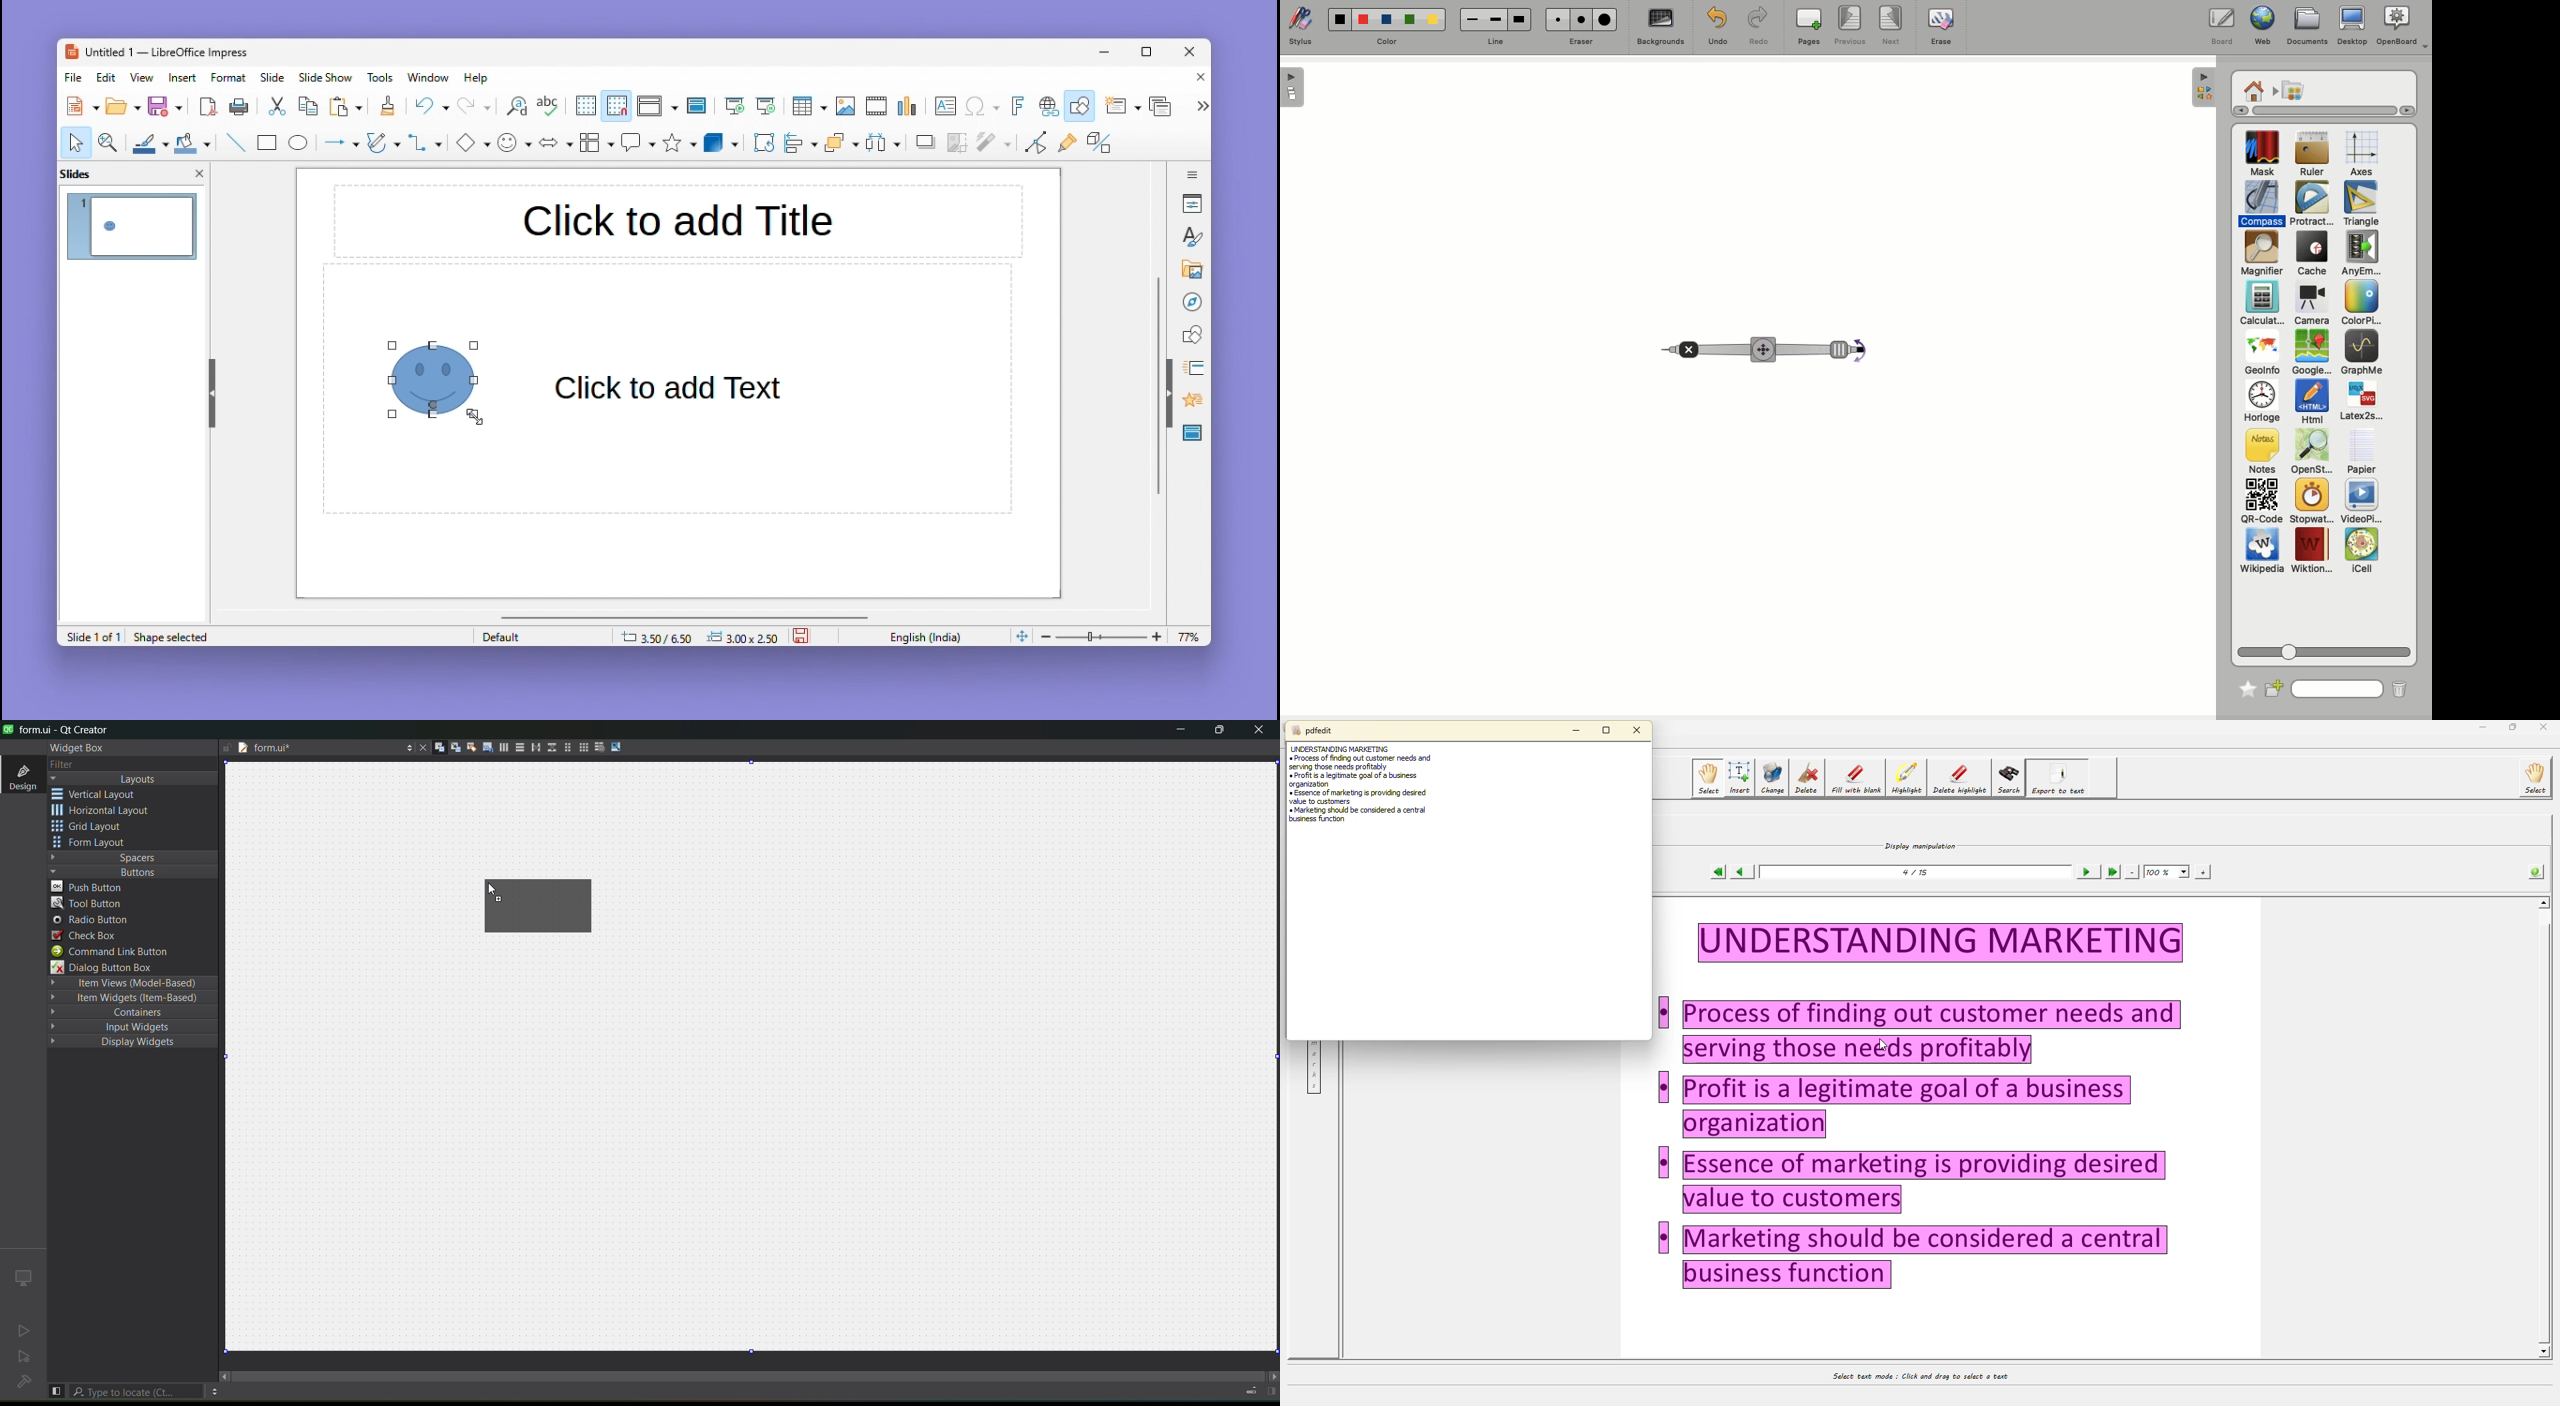 Image resolution: width=2576 pixels, height=1428 pixels. Describe the element at coordinates (208, 108) in the screenshot. I see `Export as PDF` at that location.